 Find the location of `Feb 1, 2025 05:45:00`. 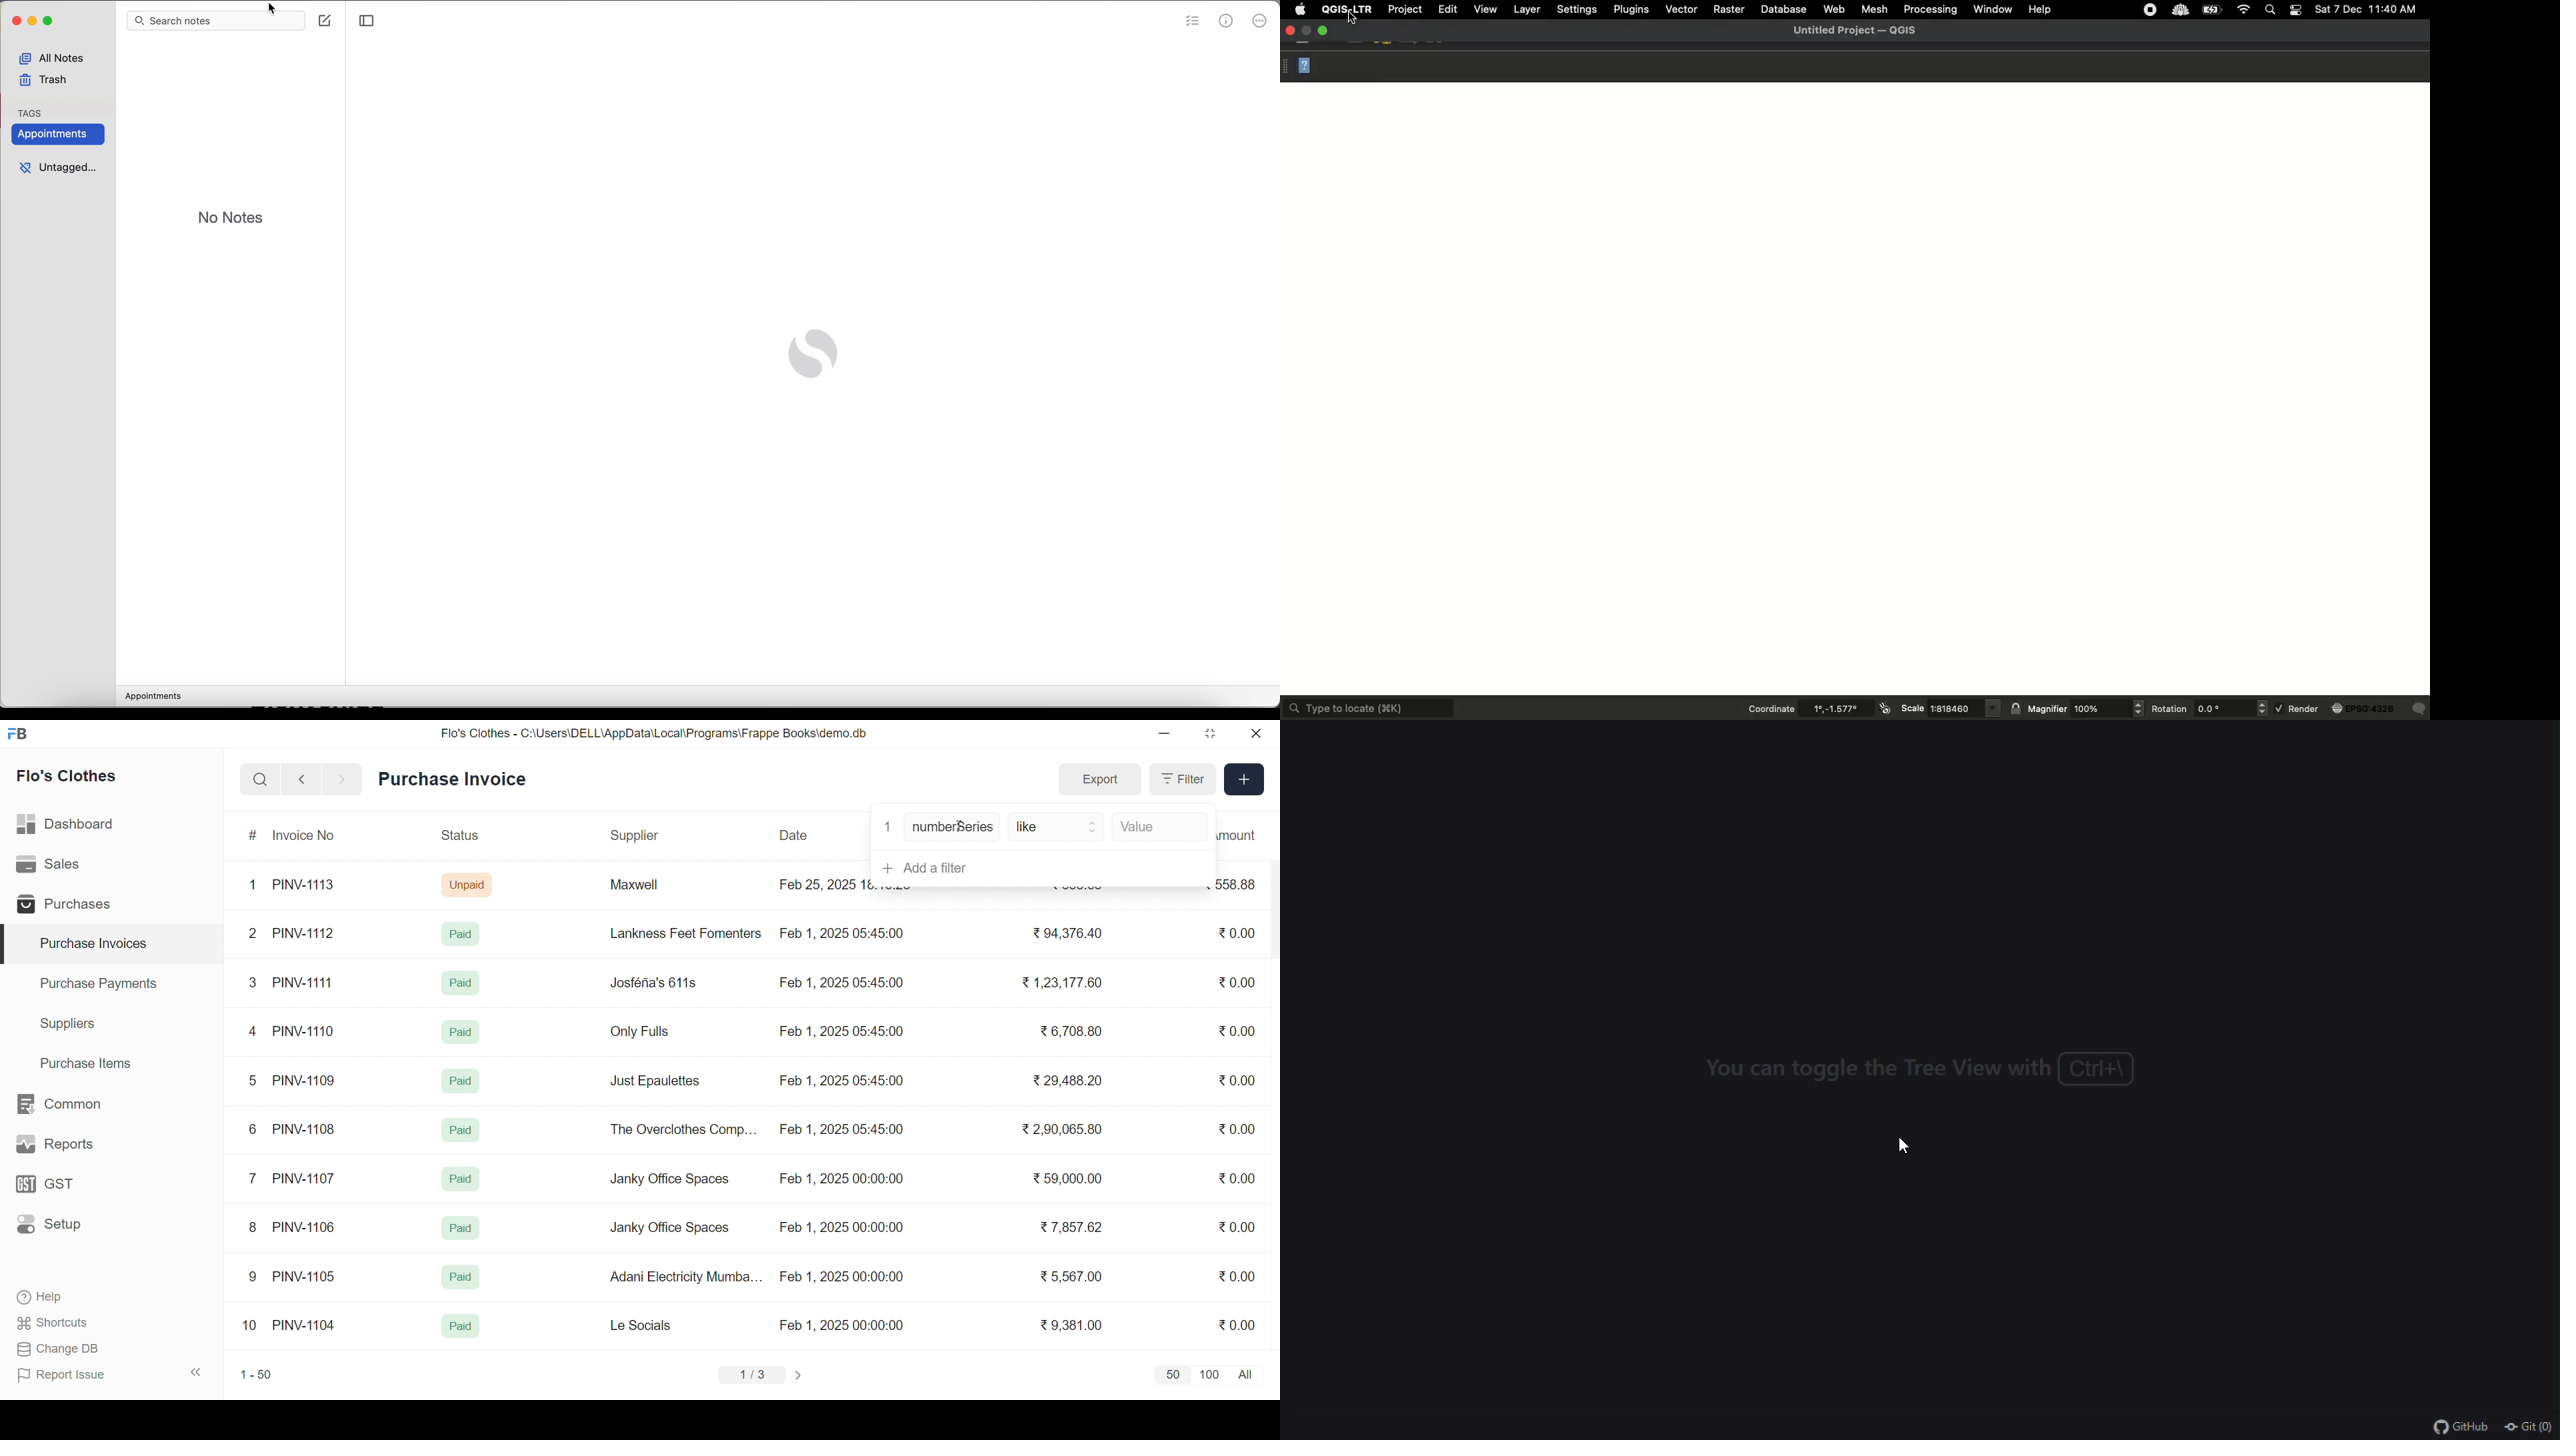

Feb 1, 2025 05:45:00 is located at coordinates (845, 932).